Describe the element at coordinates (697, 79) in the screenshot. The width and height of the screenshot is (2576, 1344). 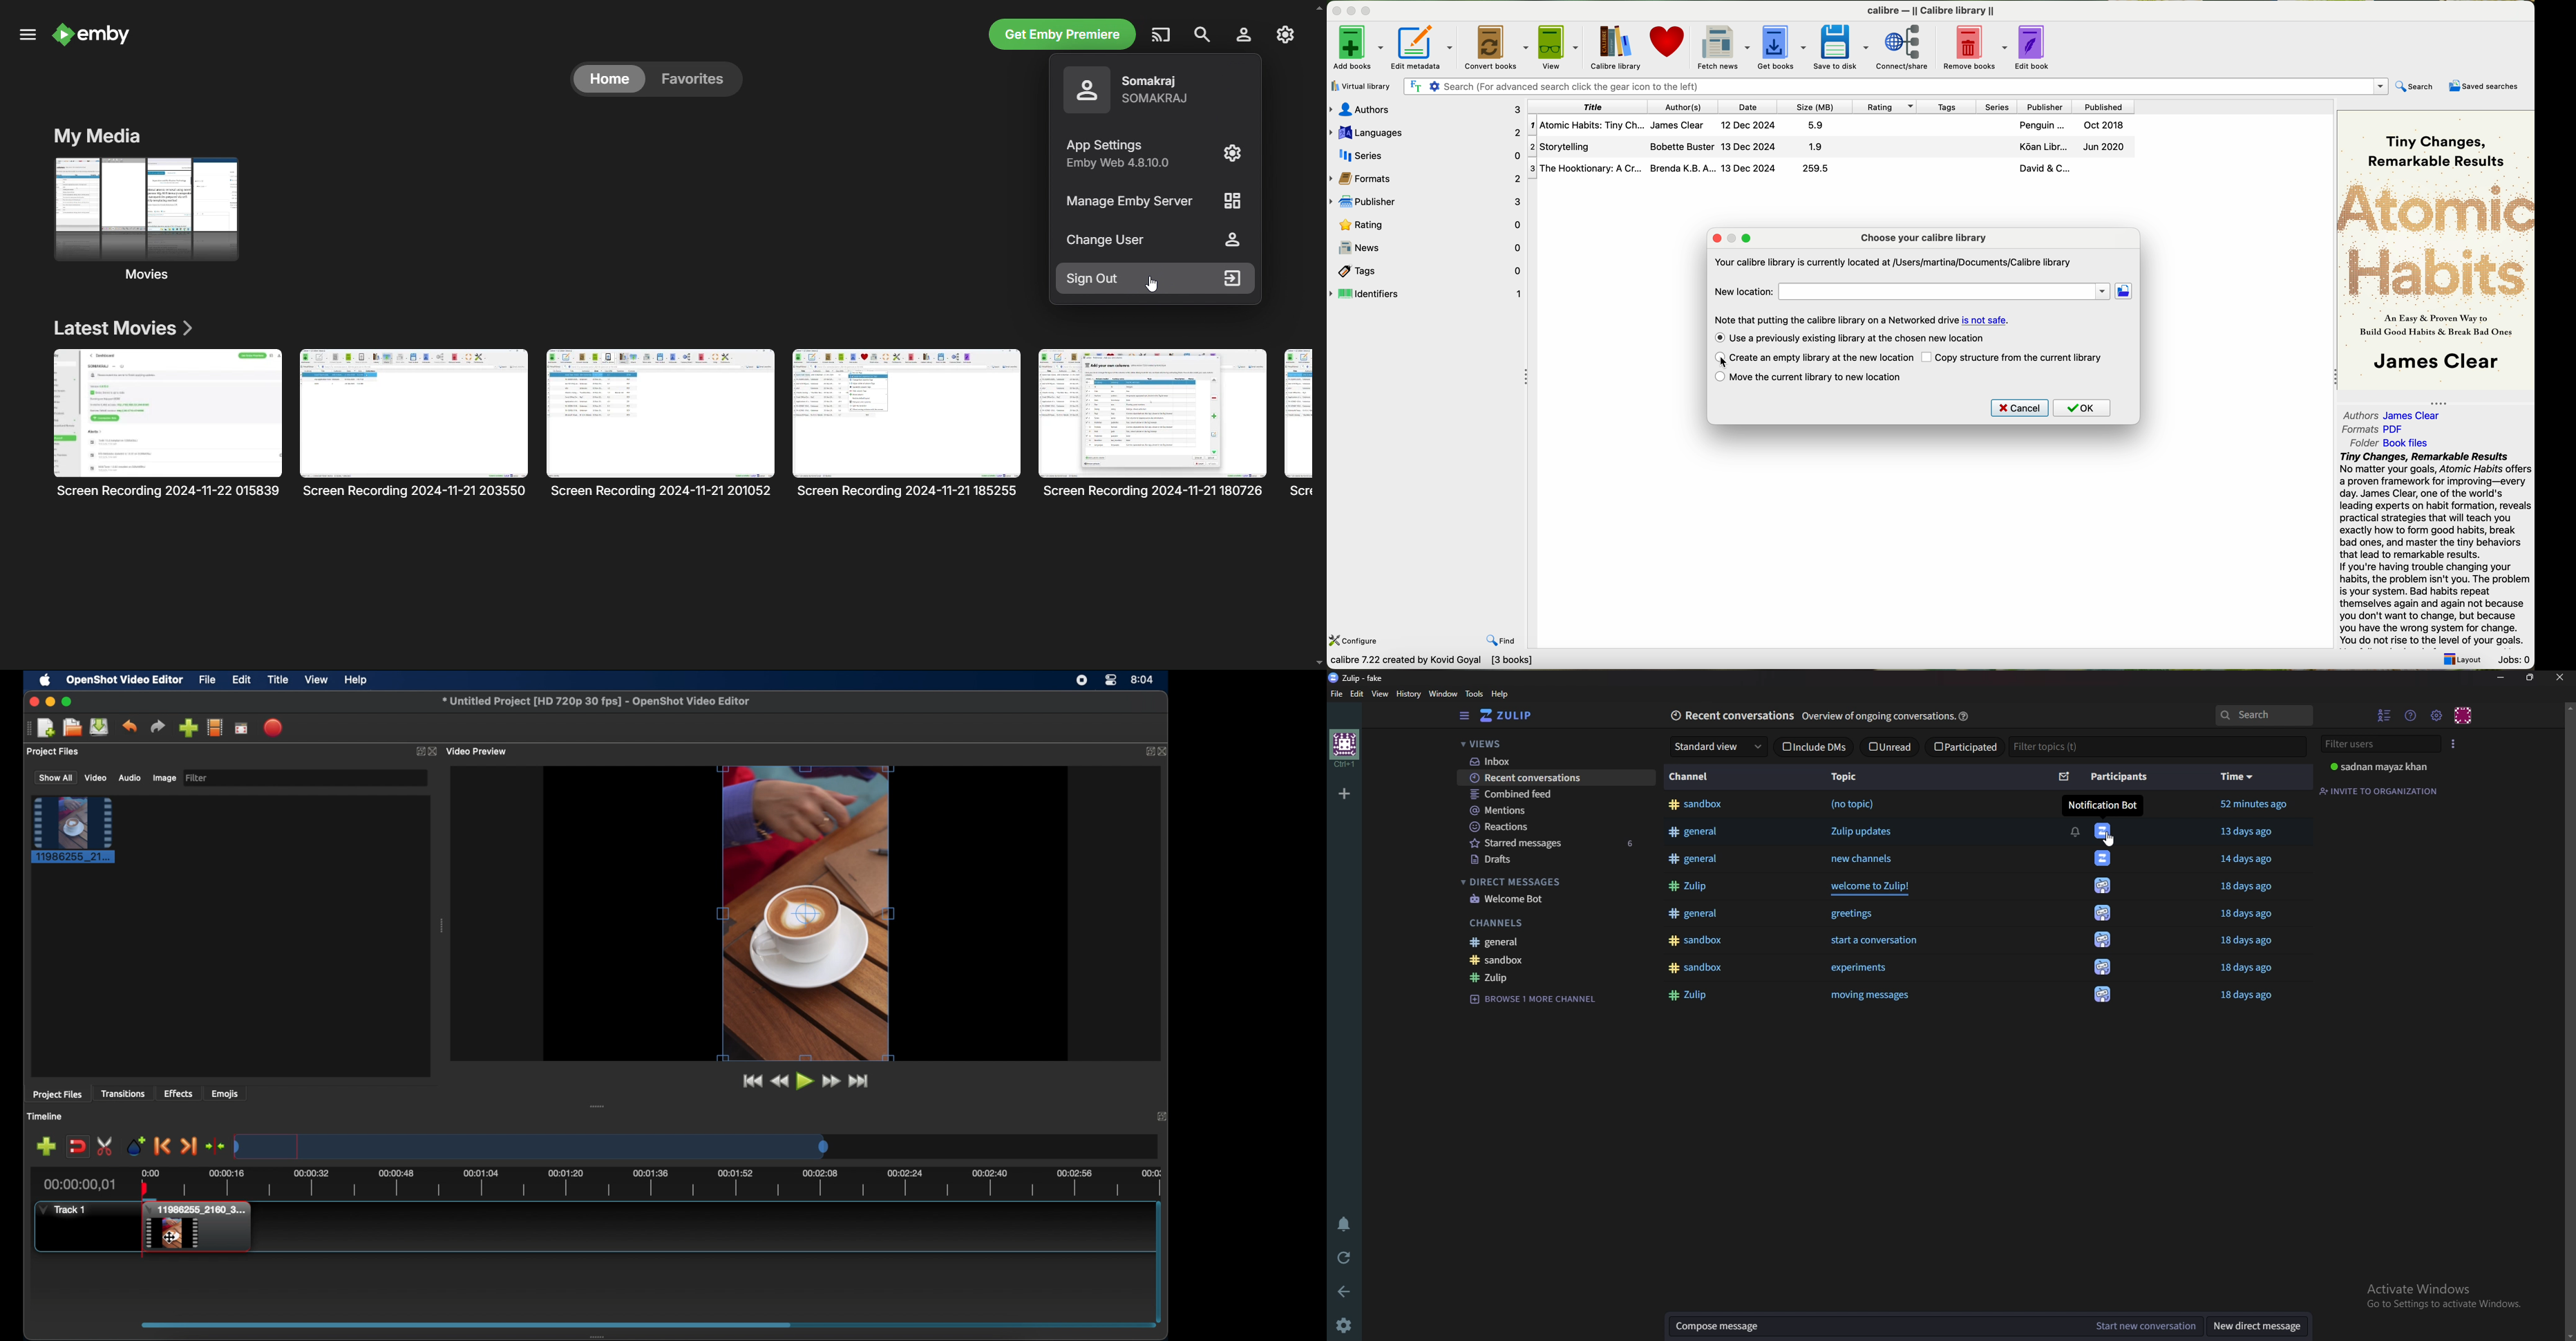
I see `favorites` at that location.